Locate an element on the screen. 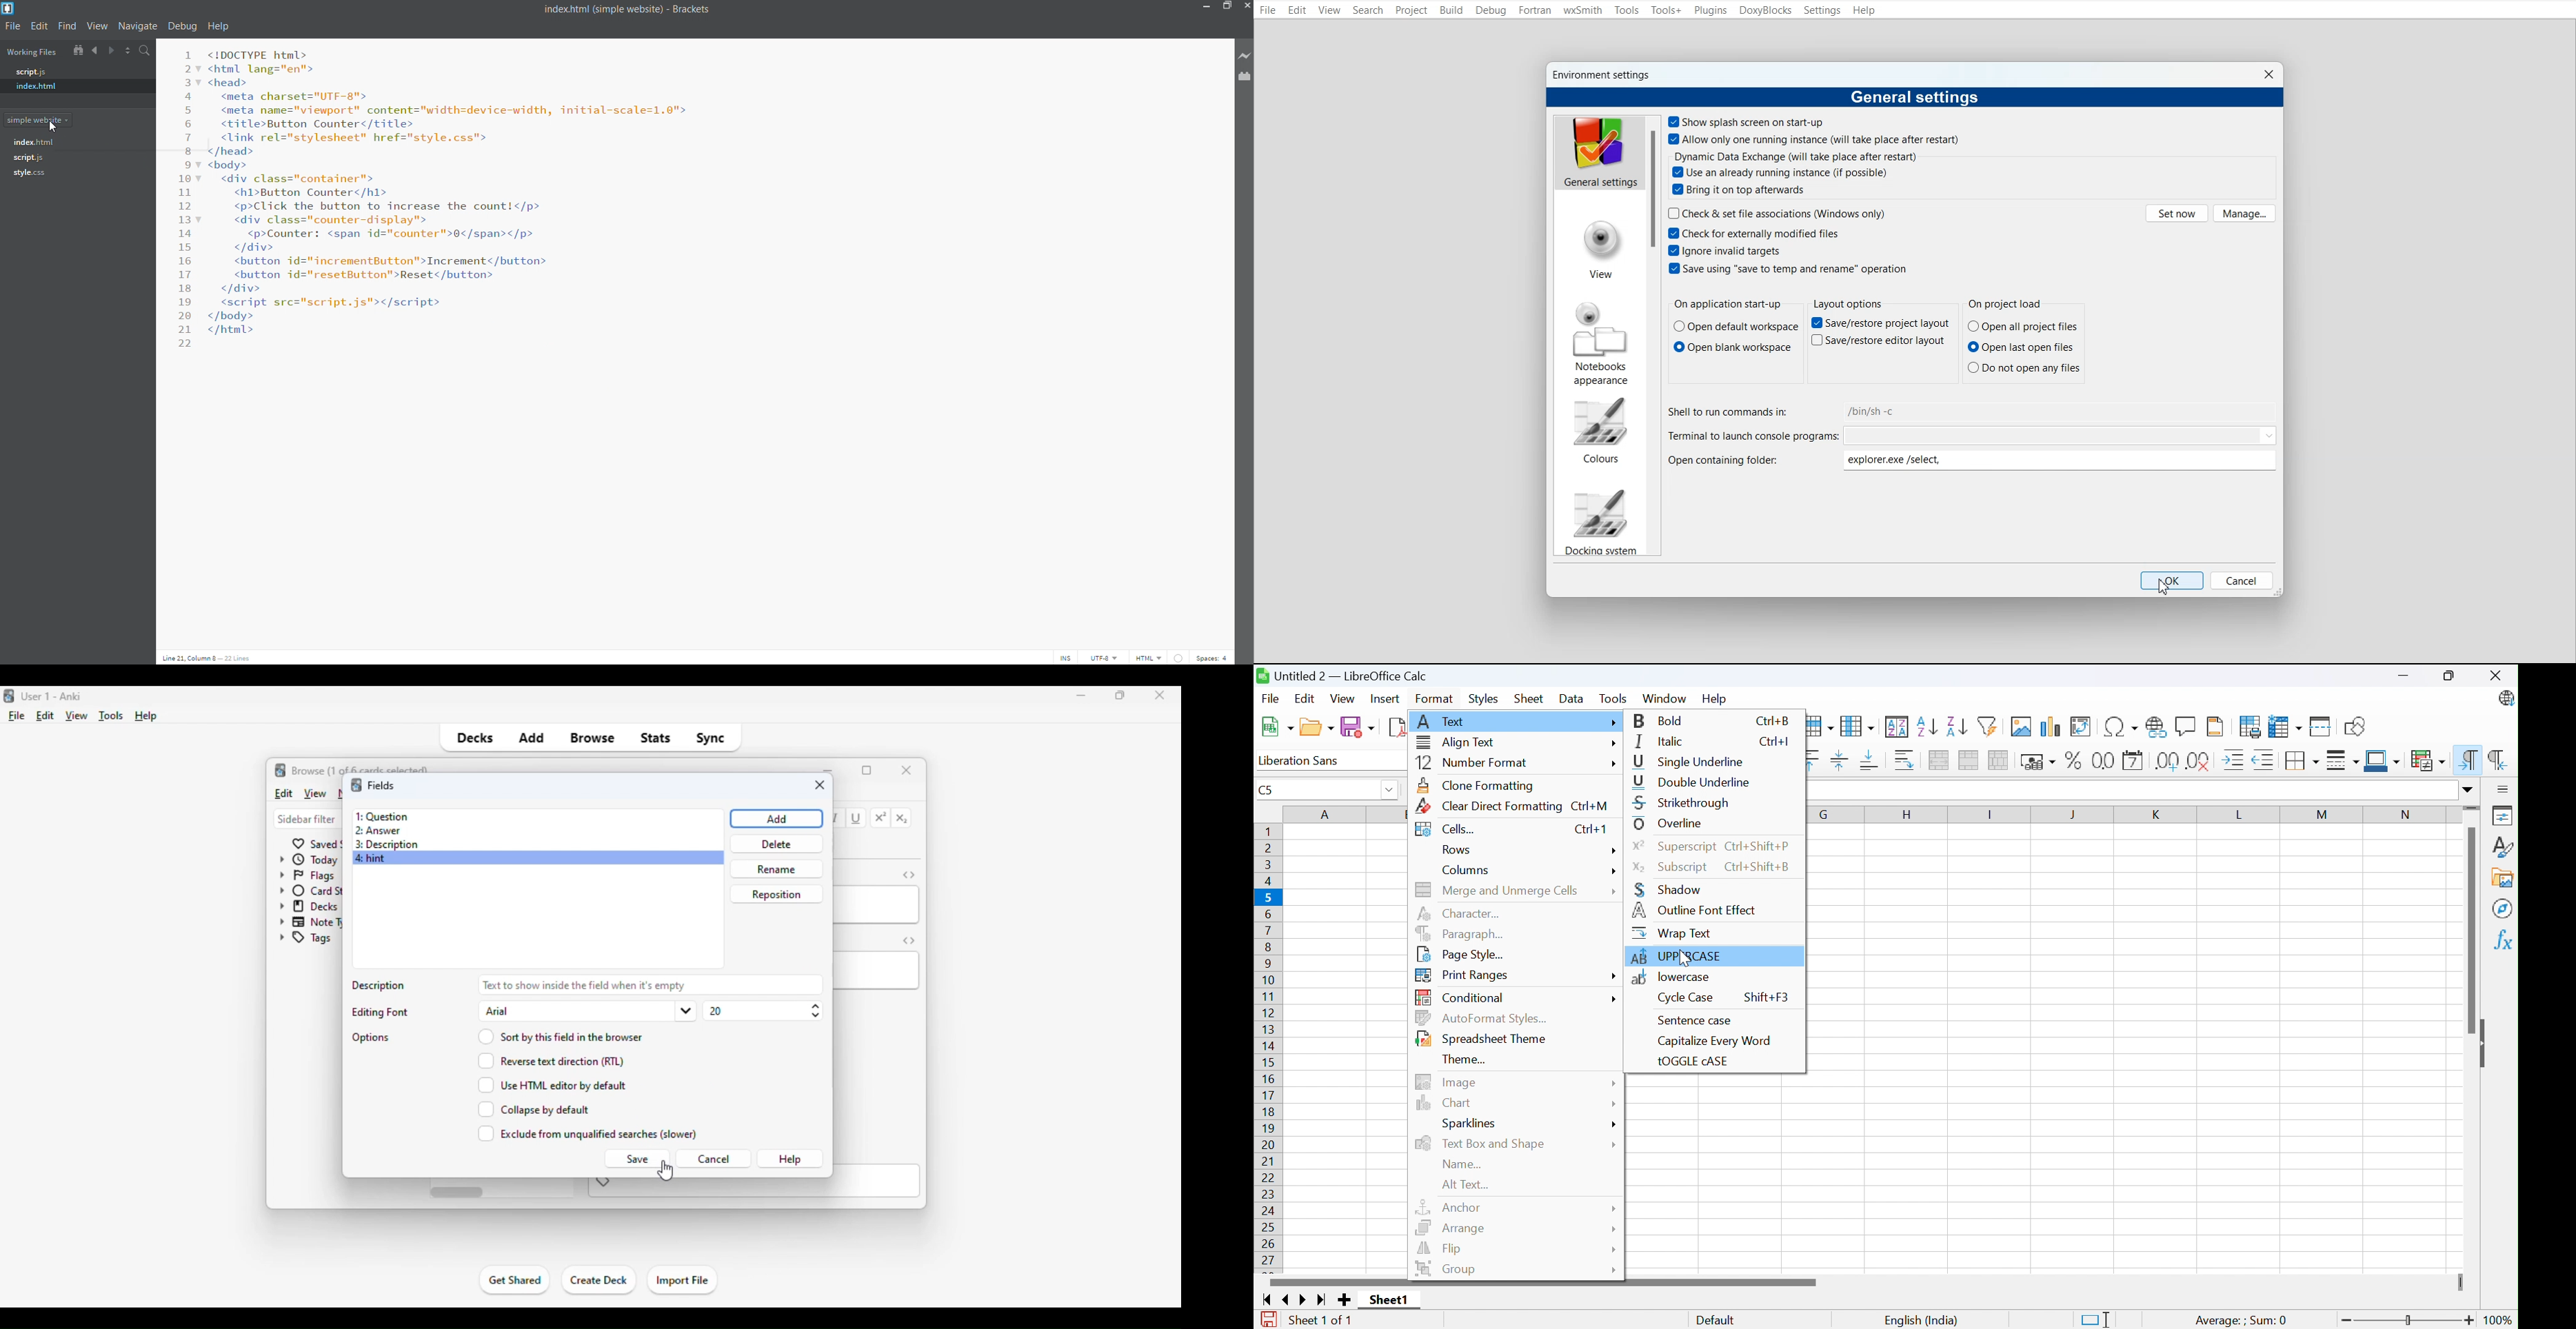  tools is located at coordinates (112, 716).